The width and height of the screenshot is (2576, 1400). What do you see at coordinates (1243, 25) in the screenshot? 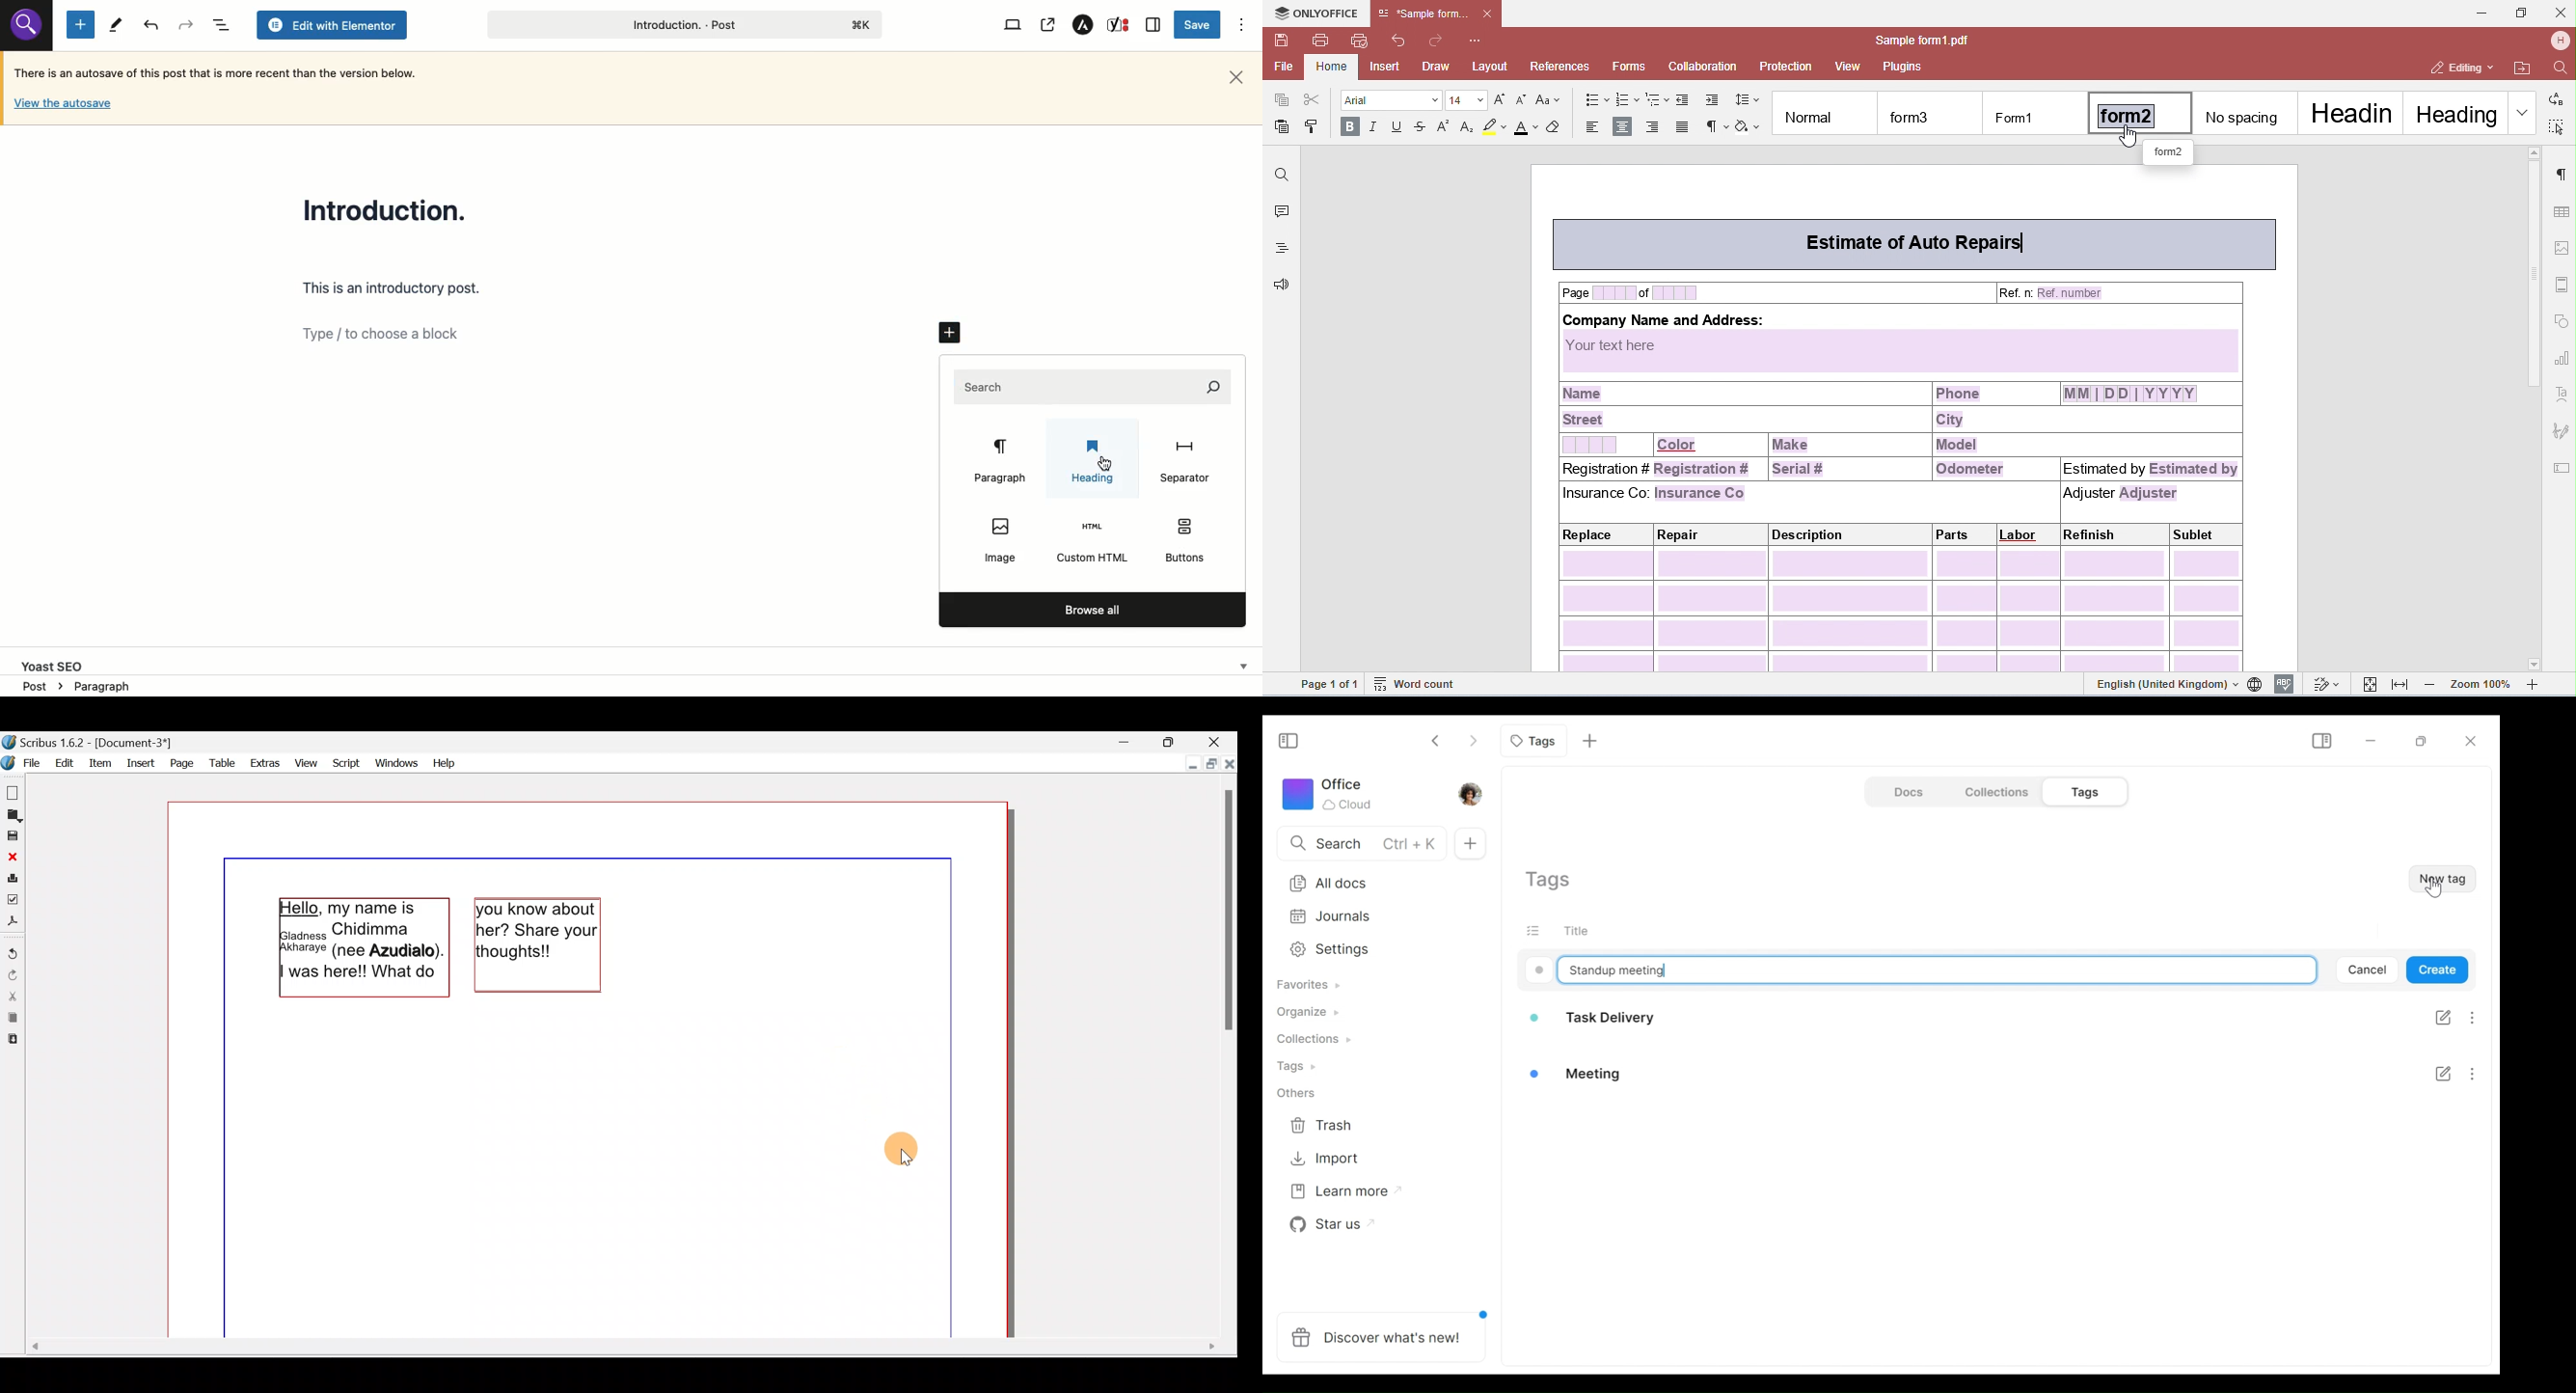
I see `Options` at bounding box center [1243, 25].